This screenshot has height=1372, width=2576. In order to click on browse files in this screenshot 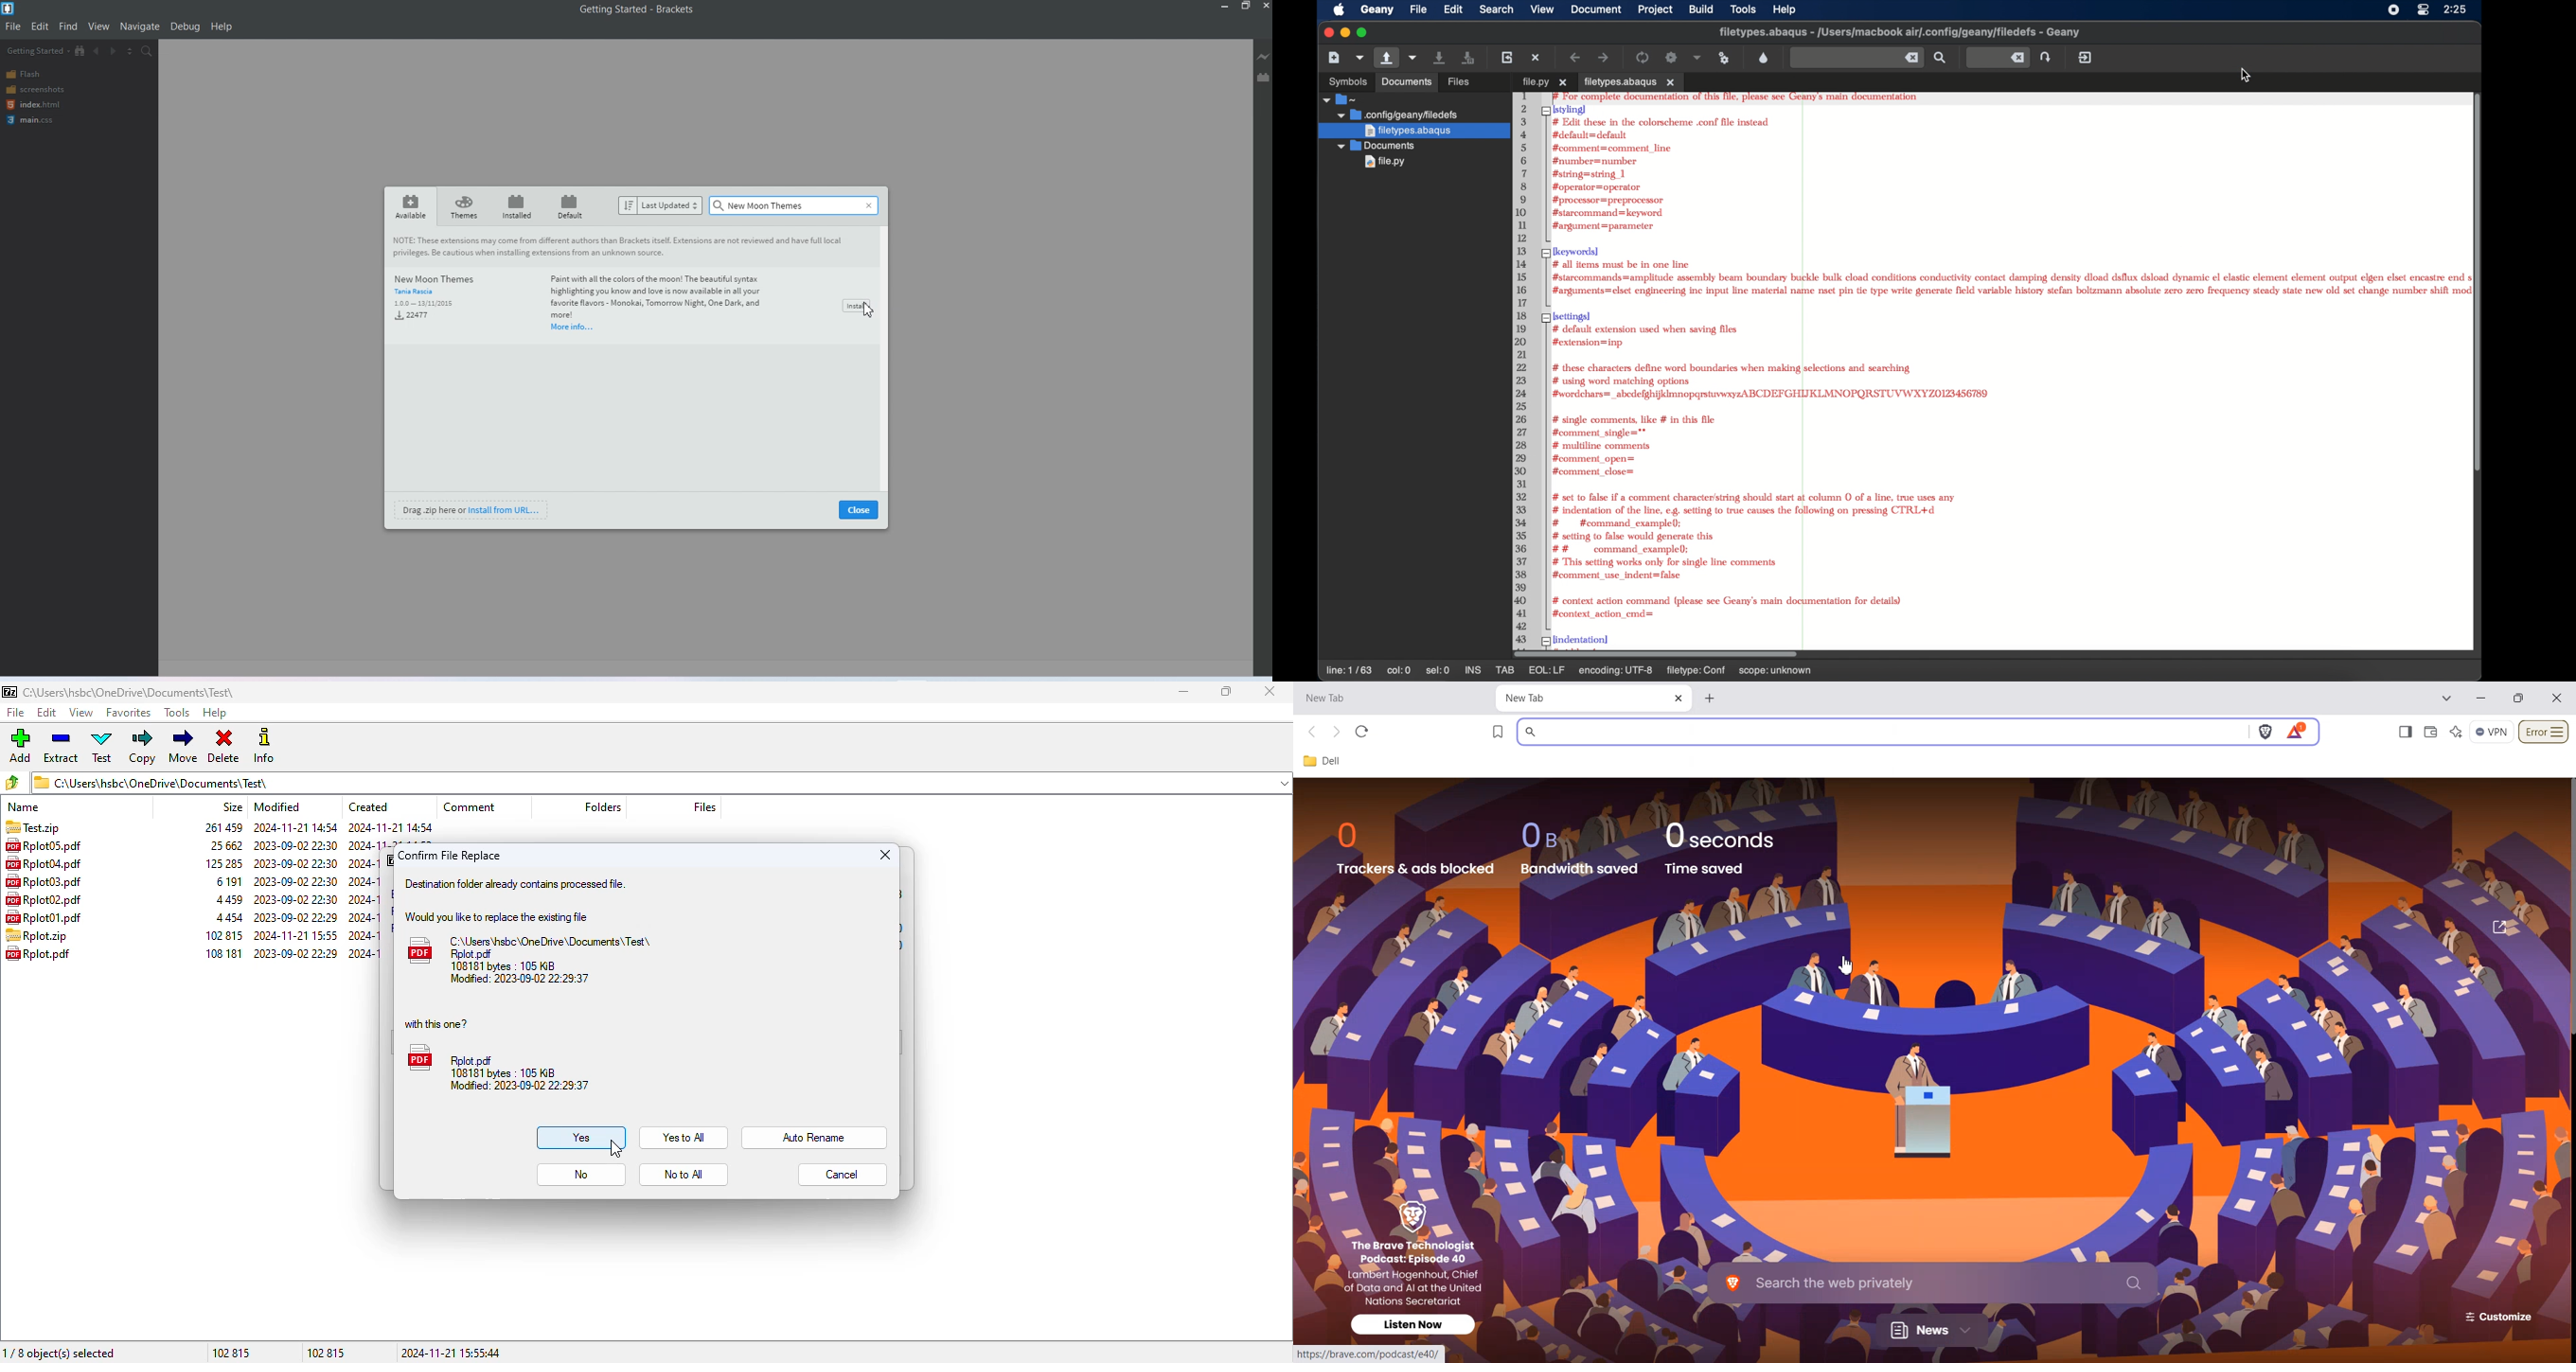, I will do `click(11, 783)`.